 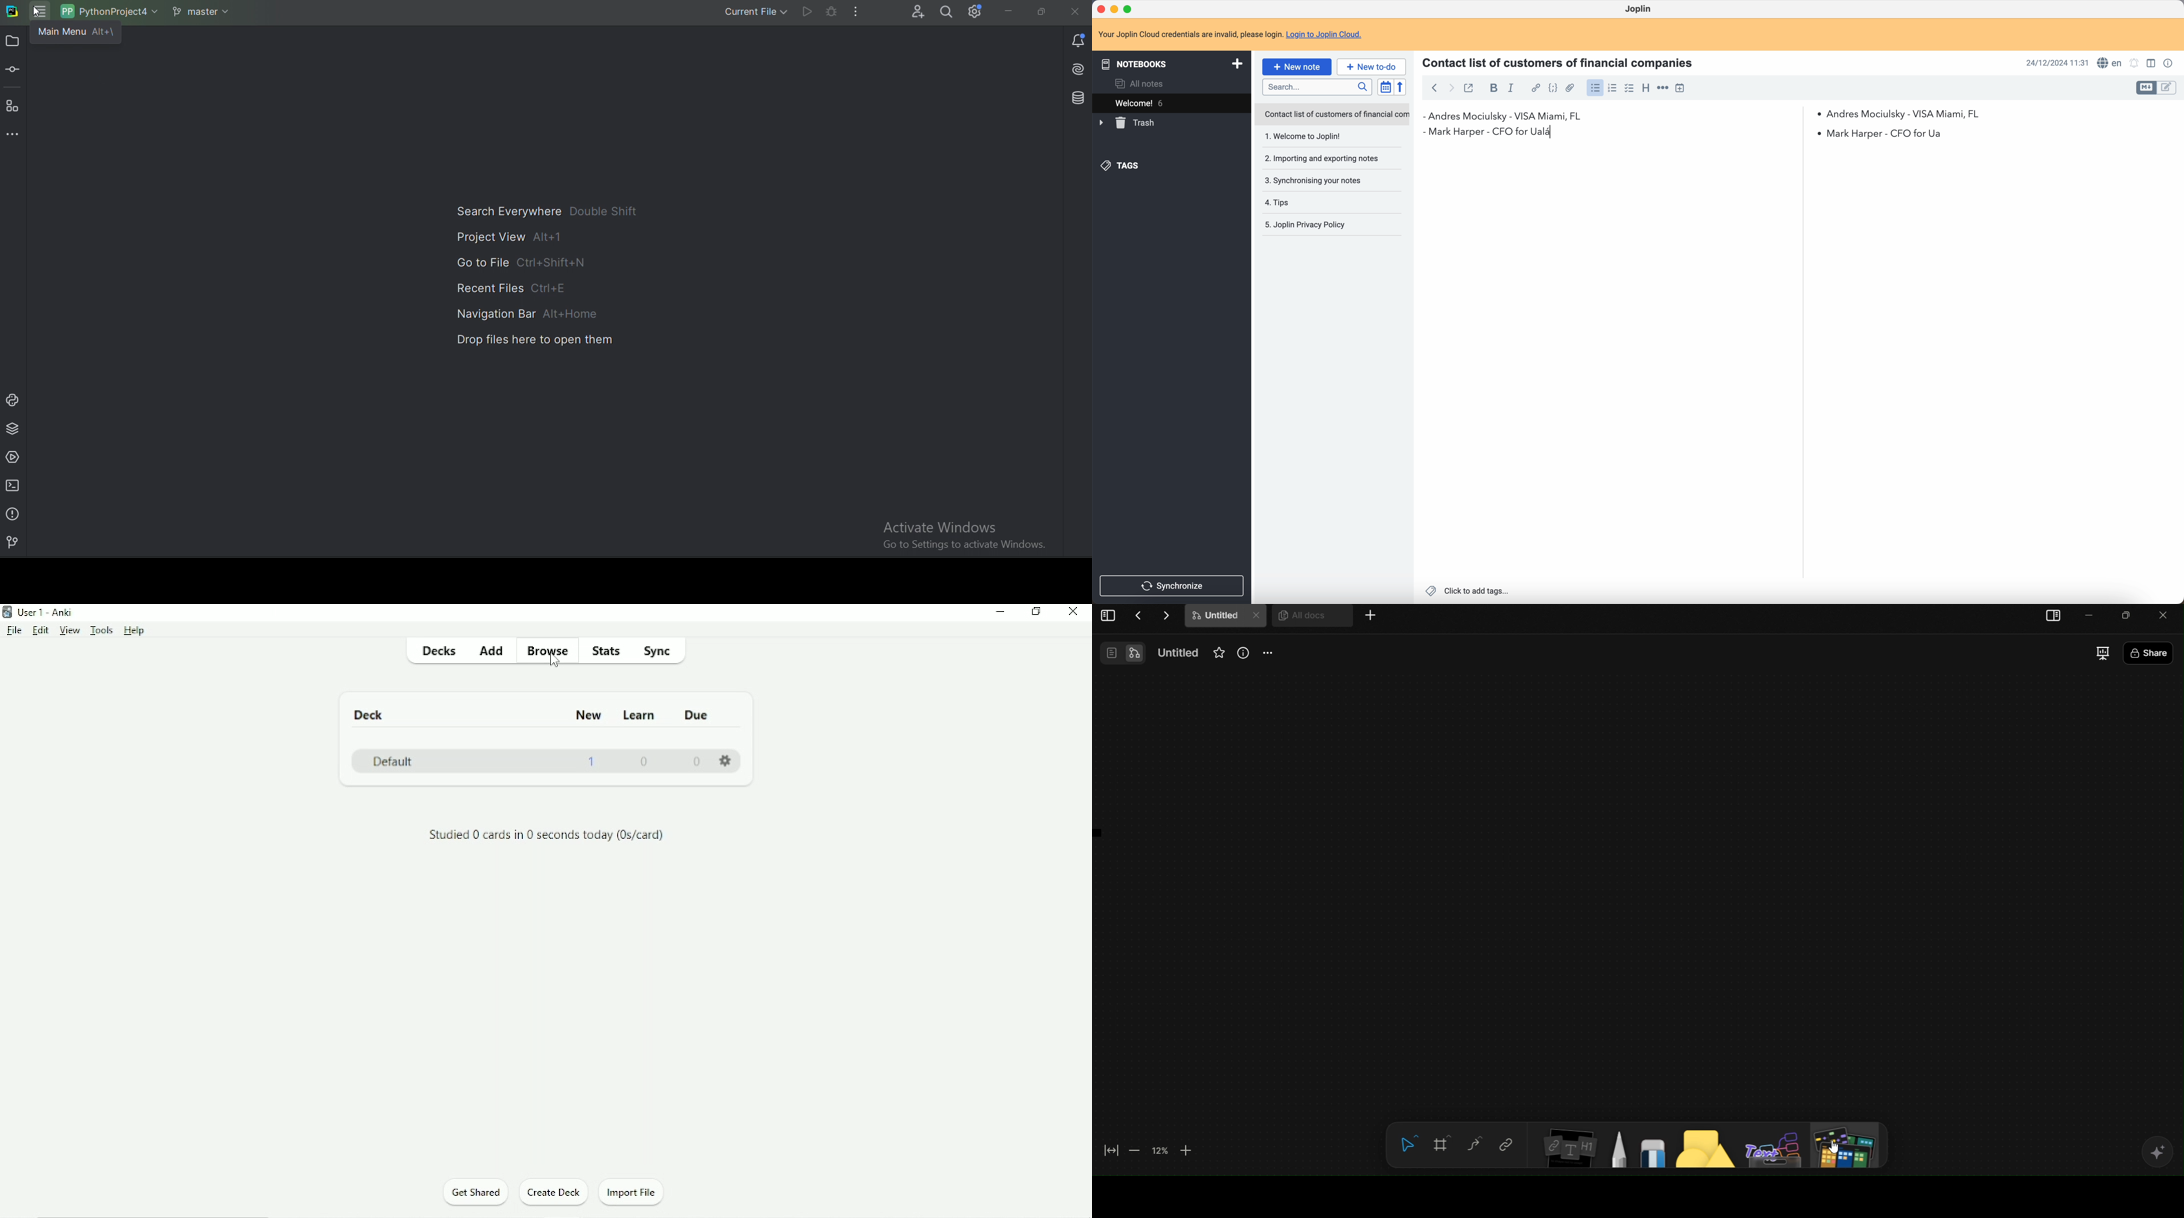 I want to click on New, so click(x=588, y=714).